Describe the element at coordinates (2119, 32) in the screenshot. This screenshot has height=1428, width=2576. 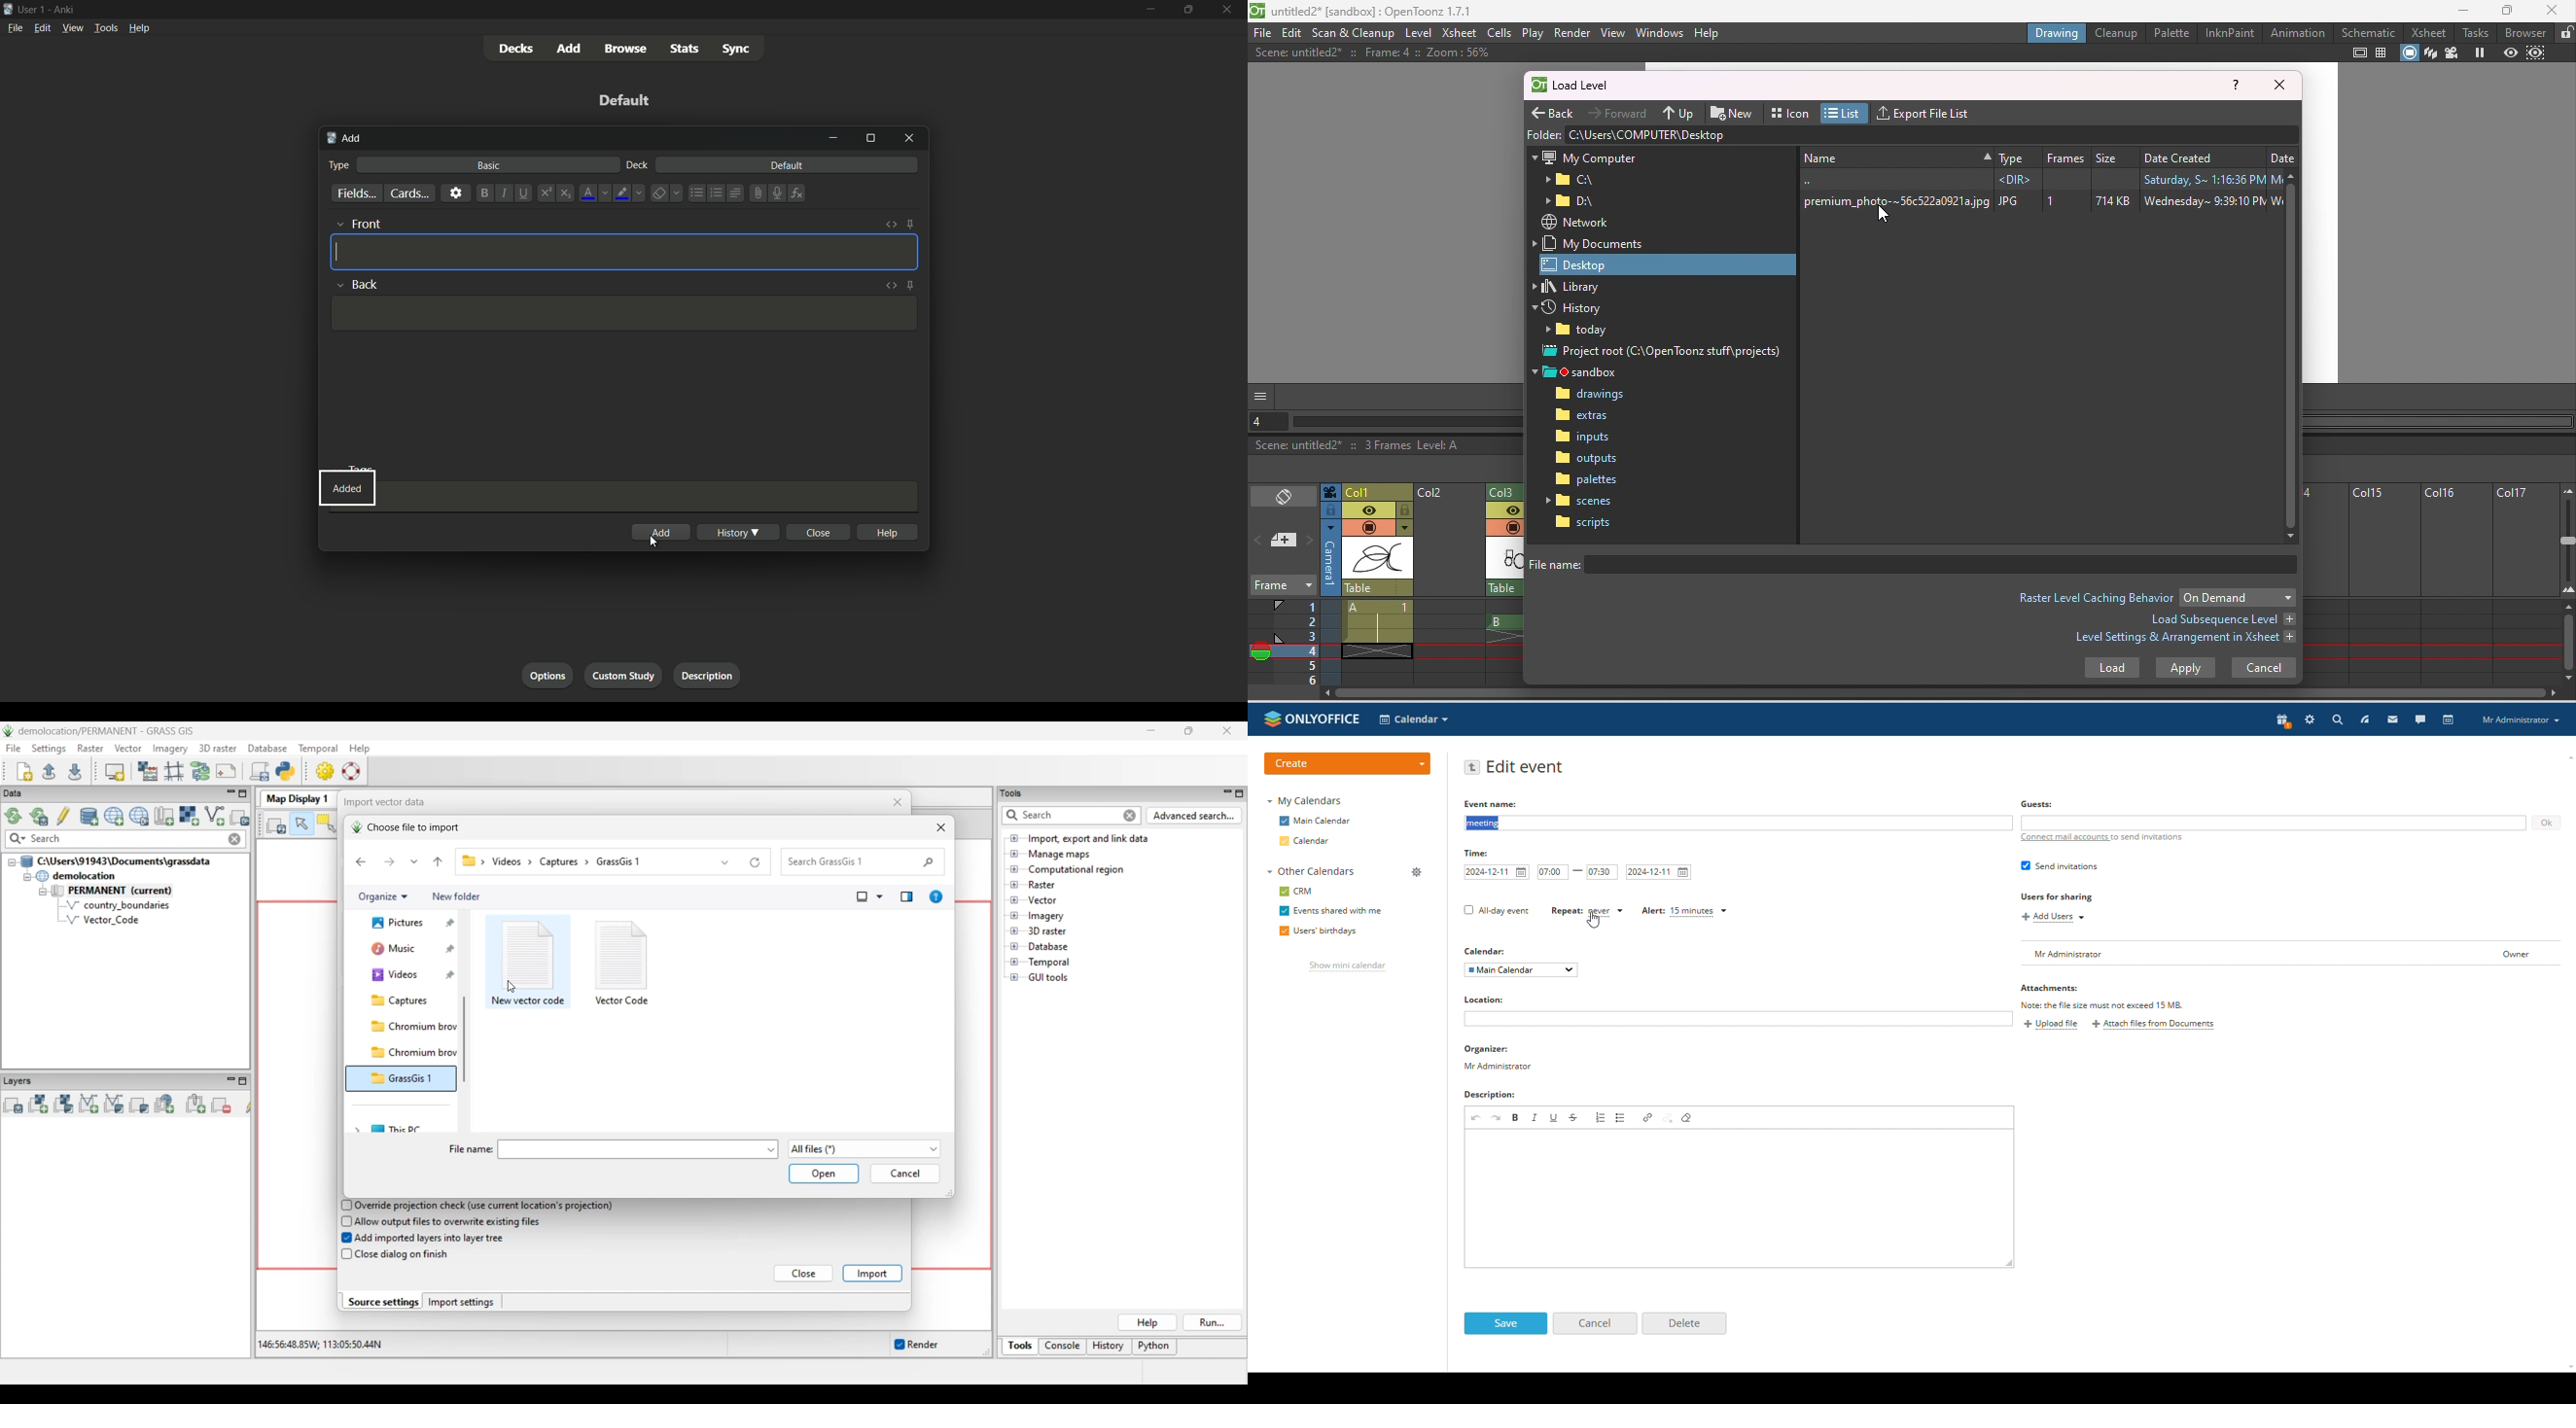
I see `Cleanup` at that location.